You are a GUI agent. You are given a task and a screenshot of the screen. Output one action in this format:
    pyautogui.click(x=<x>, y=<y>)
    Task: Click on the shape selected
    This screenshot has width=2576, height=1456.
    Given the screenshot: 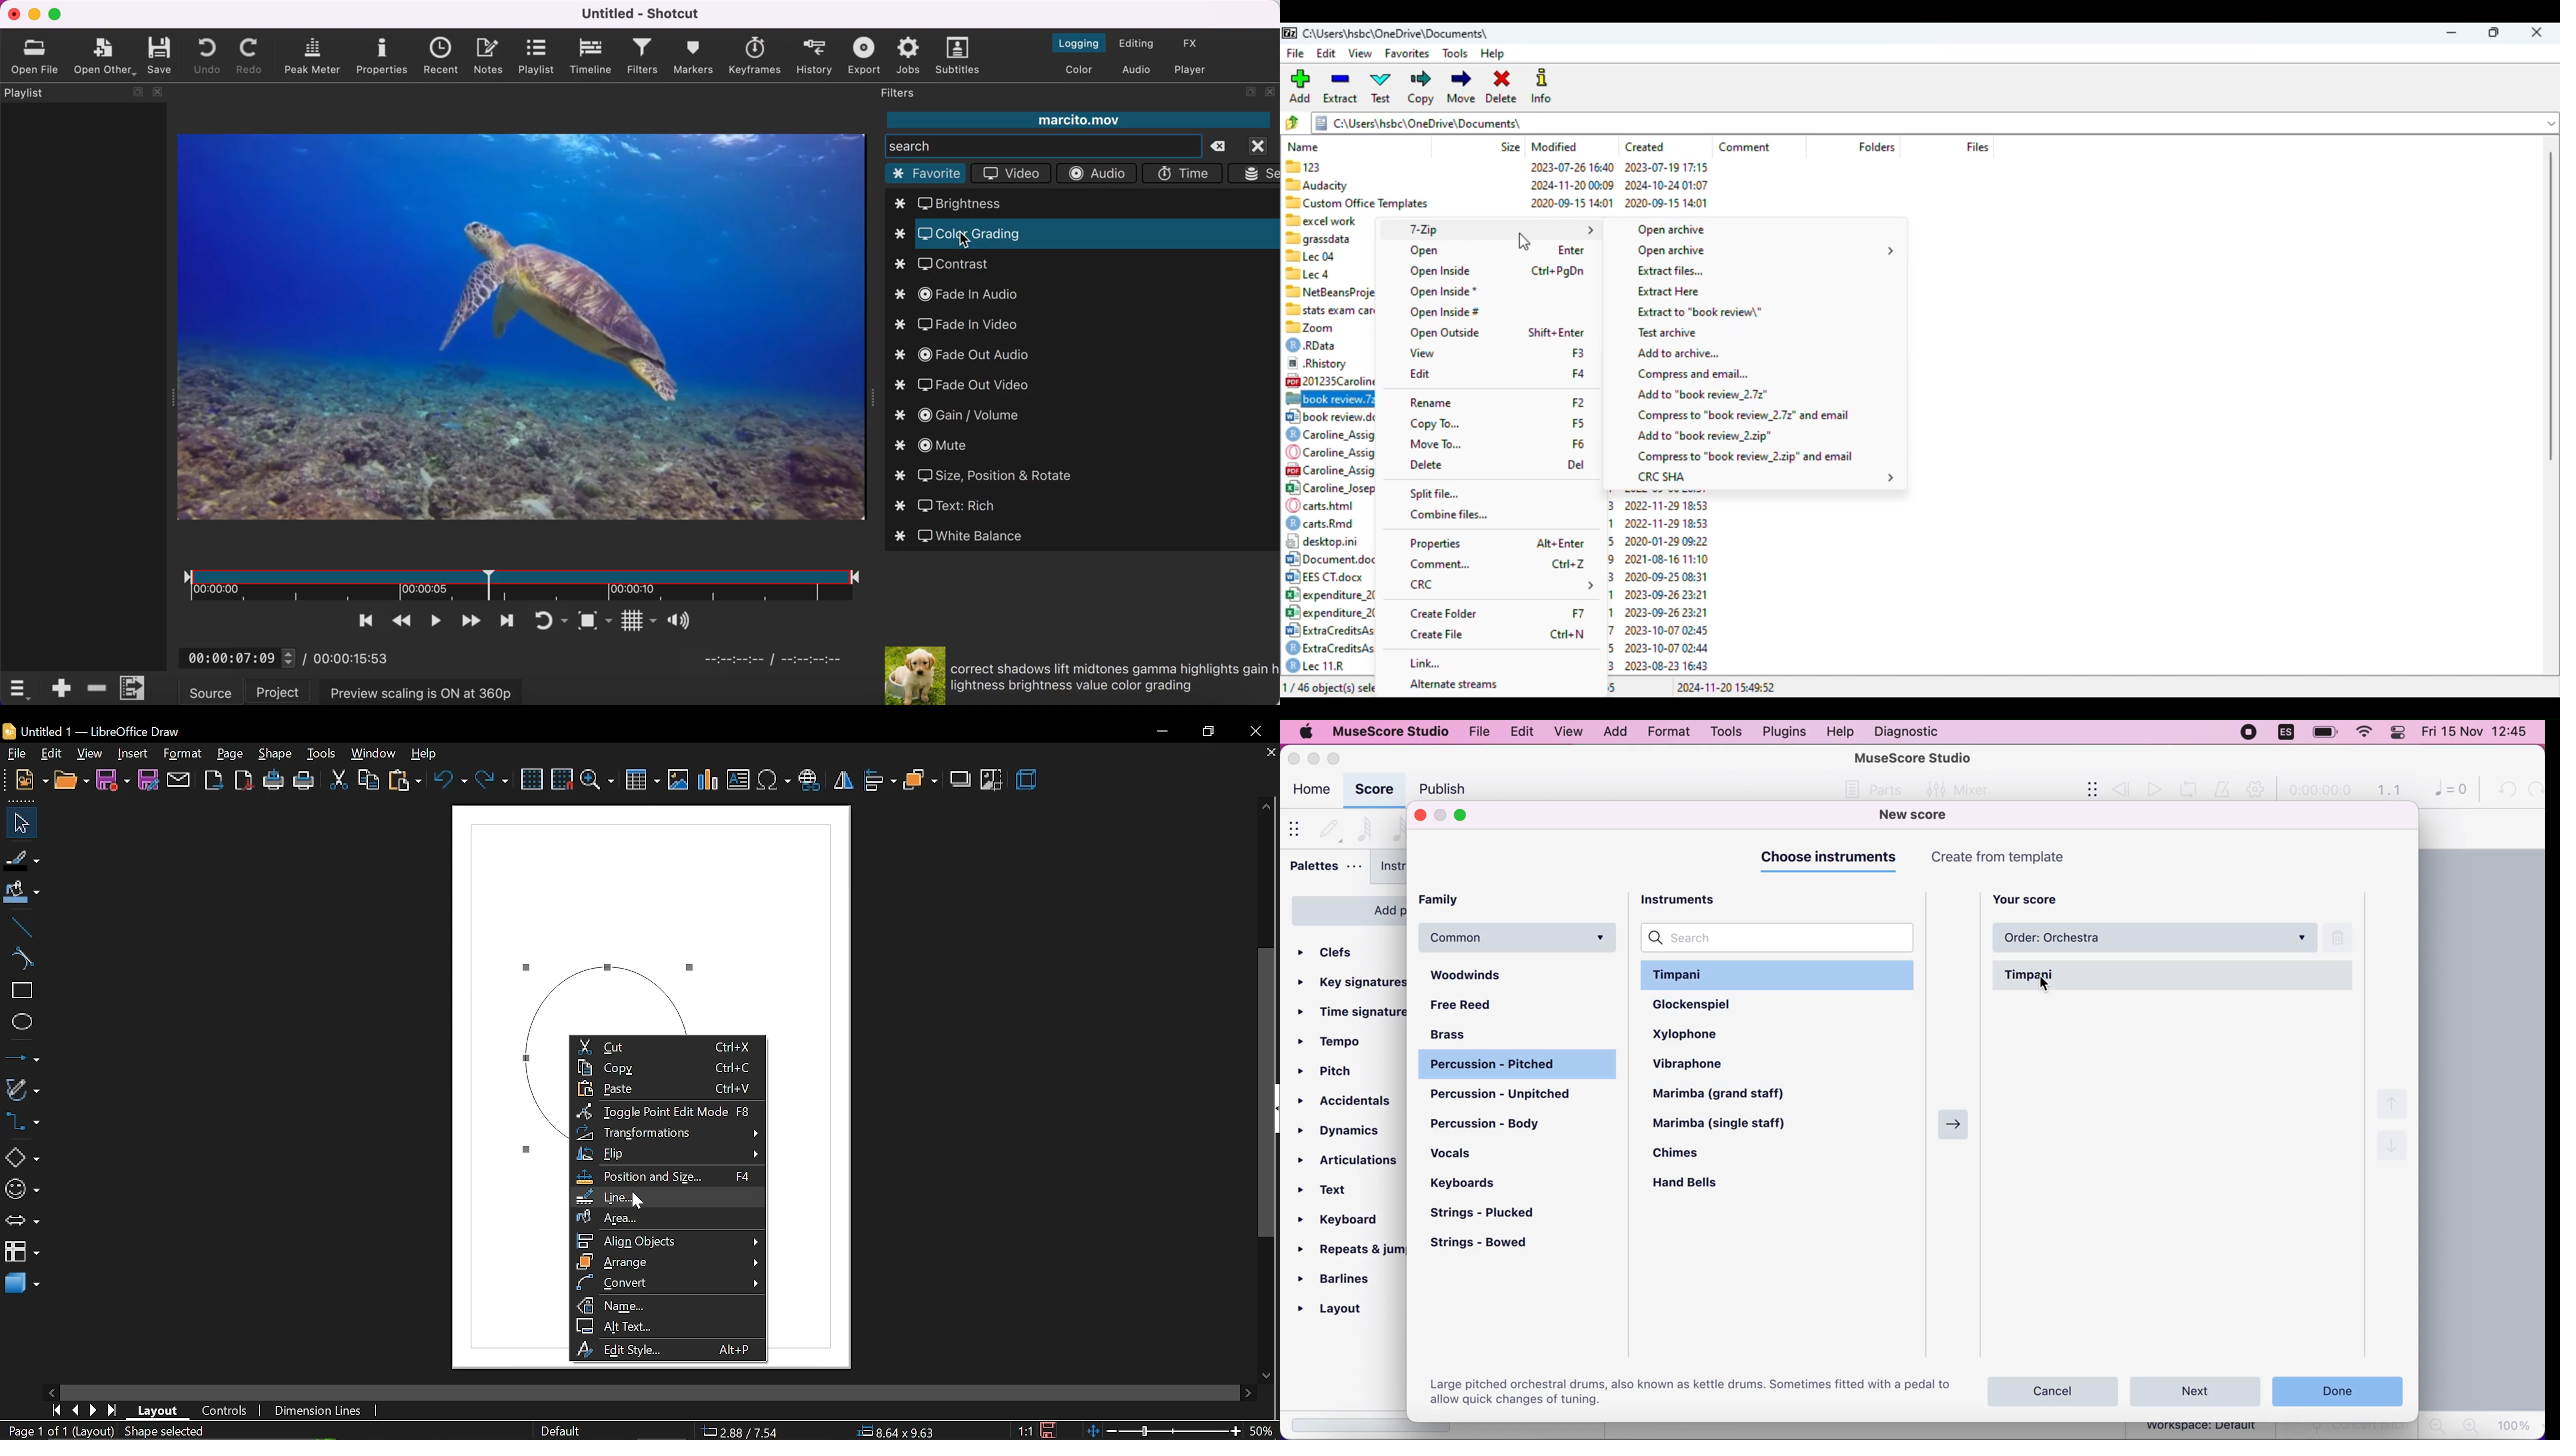 What is the action you would take?
    pyautogui.click(x=164, y=1432)
    